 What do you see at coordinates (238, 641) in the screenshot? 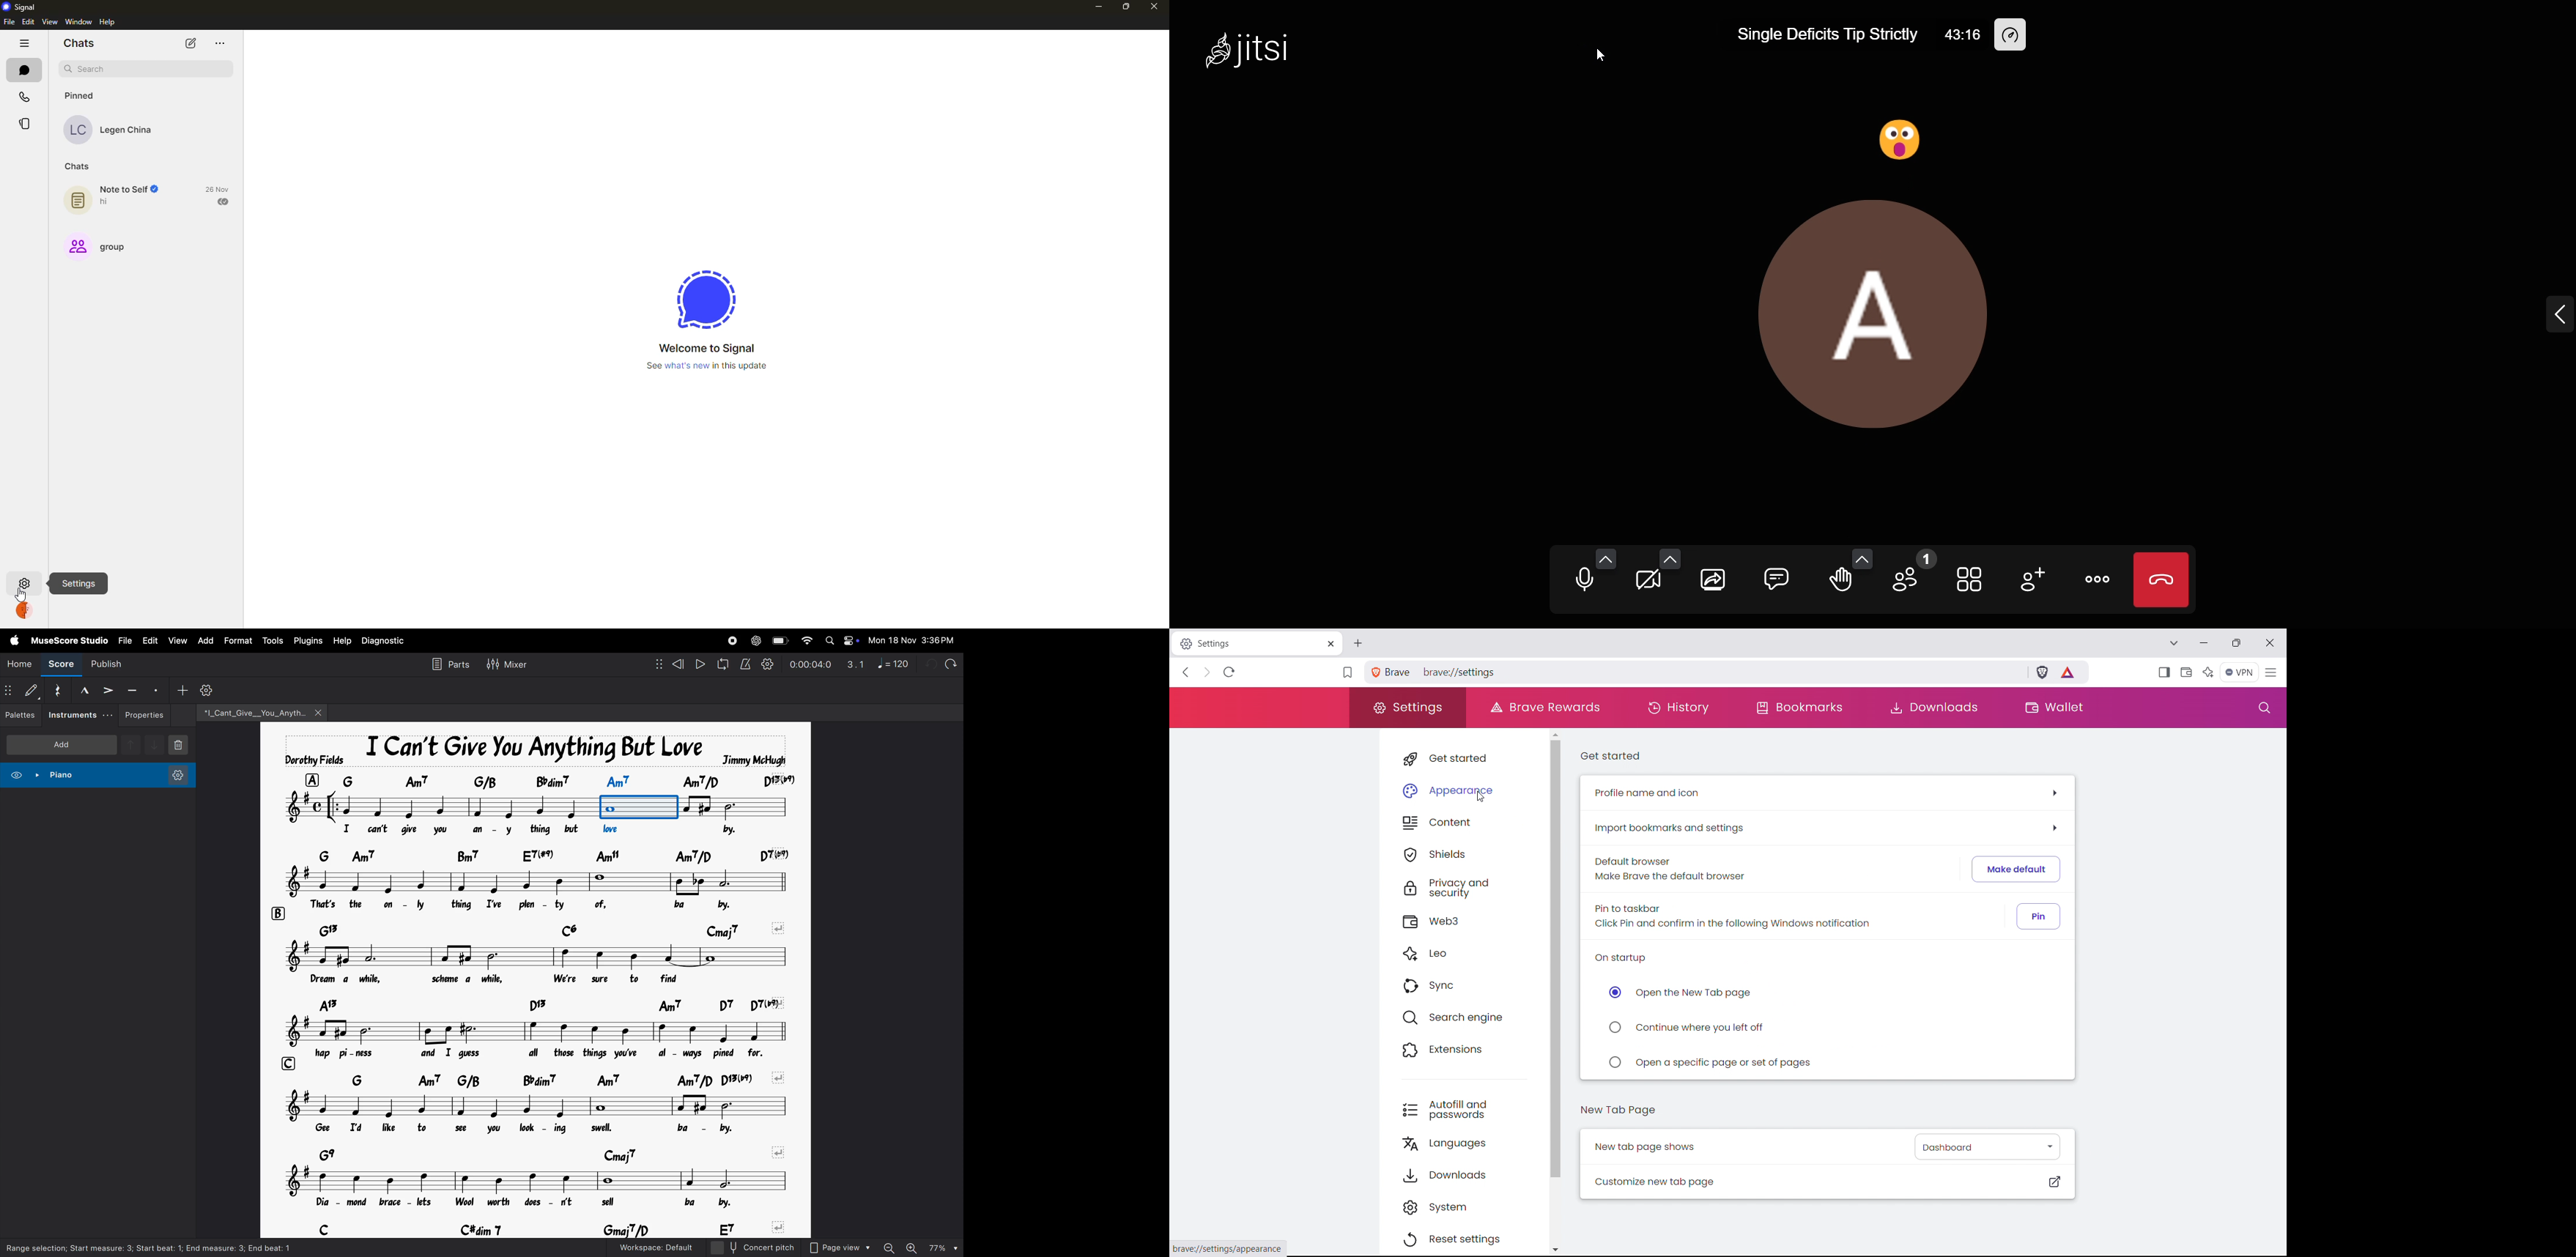
I see `format` at bounding box center [238, 641].